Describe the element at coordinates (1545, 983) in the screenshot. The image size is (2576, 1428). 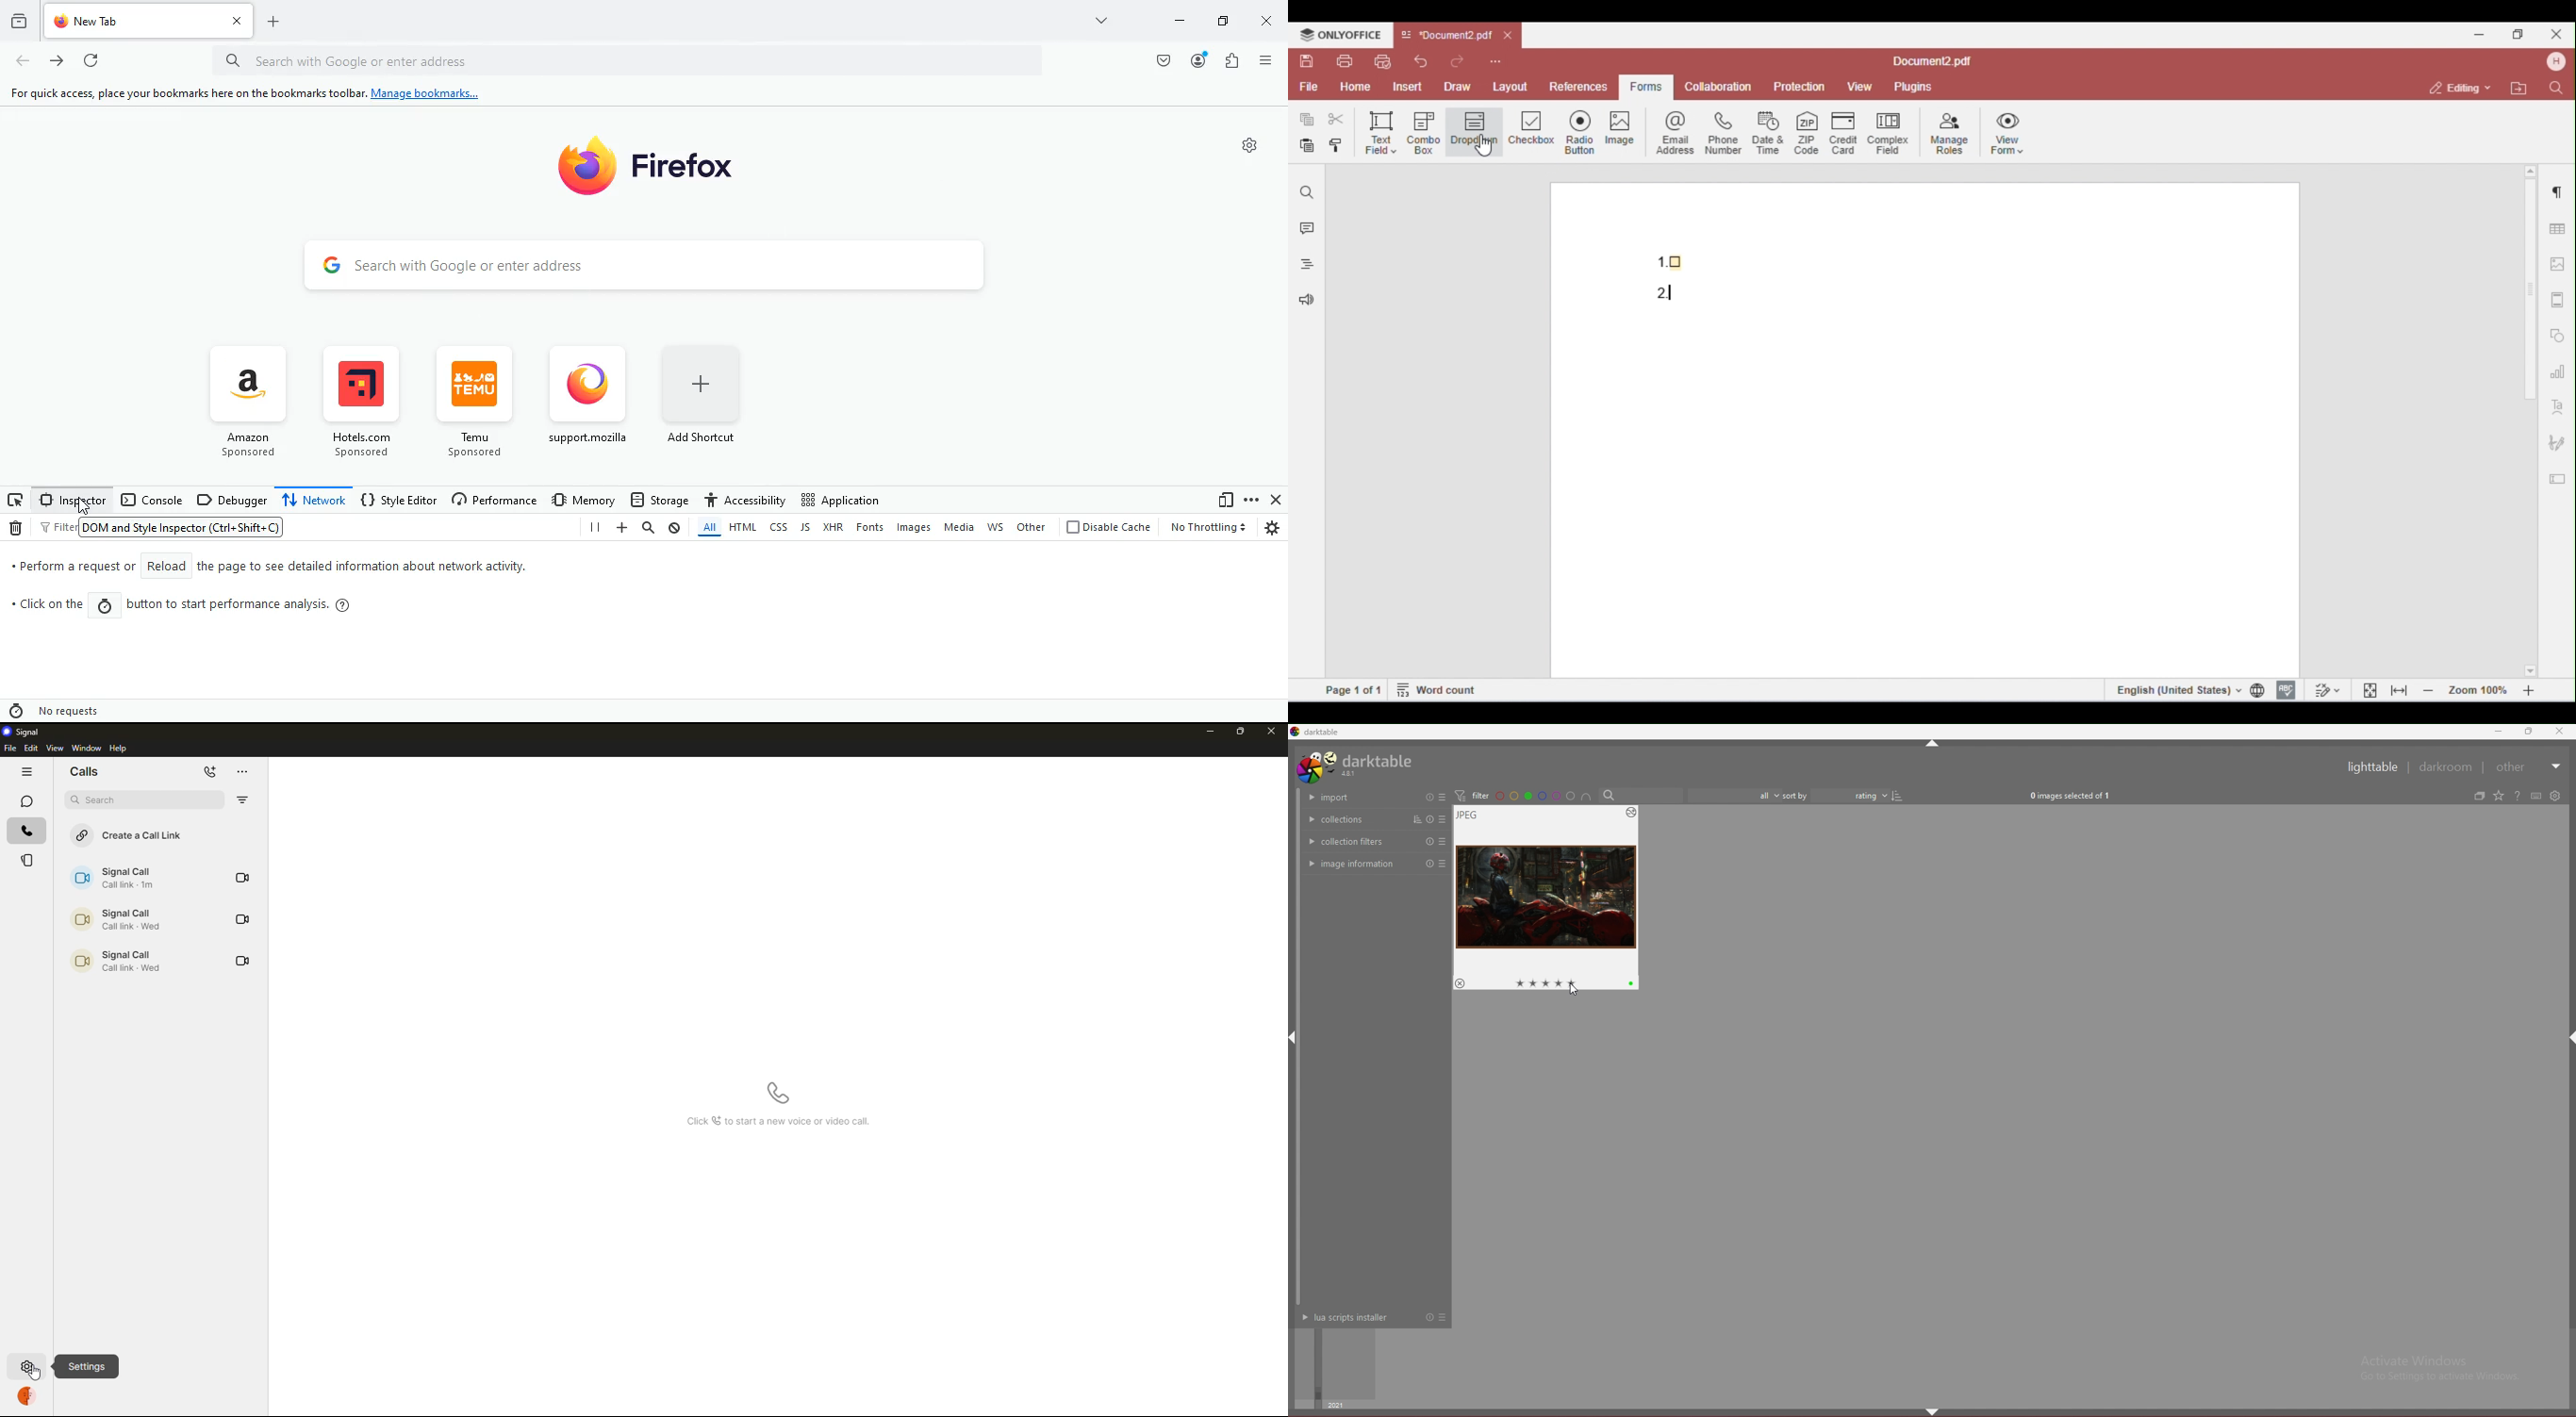
I see `star rating` at that location.